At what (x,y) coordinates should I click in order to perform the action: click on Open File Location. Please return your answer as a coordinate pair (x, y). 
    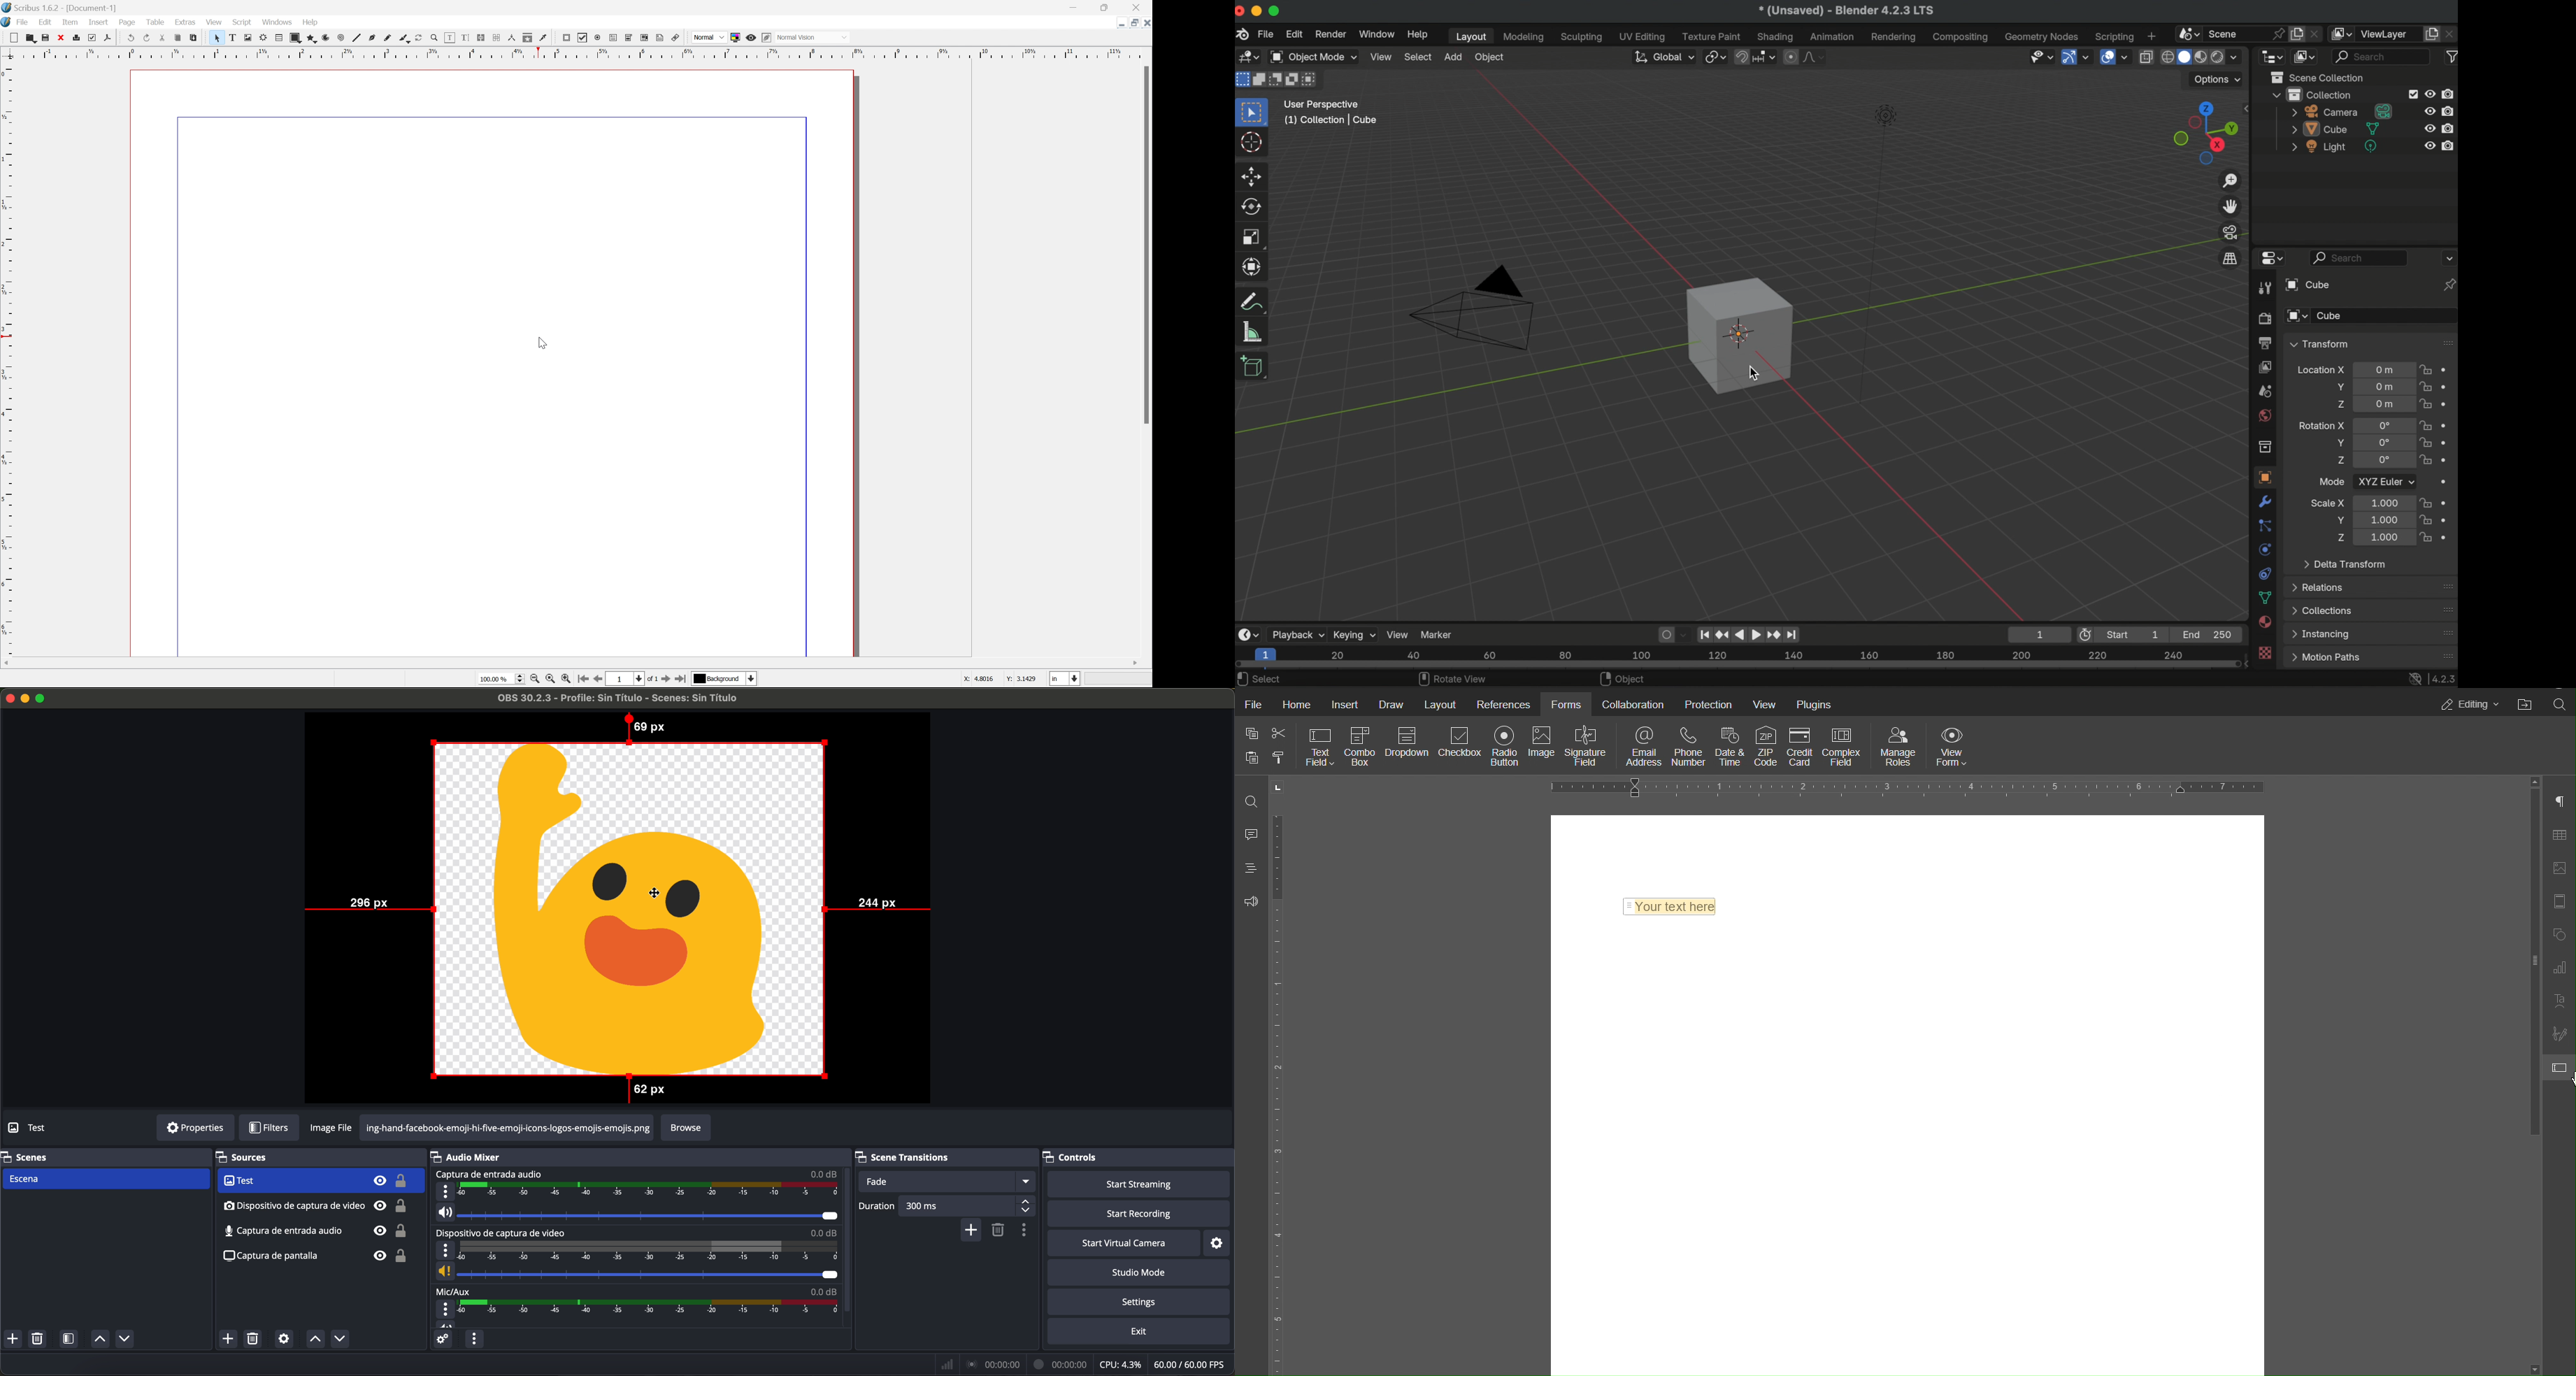
    Looking at the image, I should click on (2526, 703).